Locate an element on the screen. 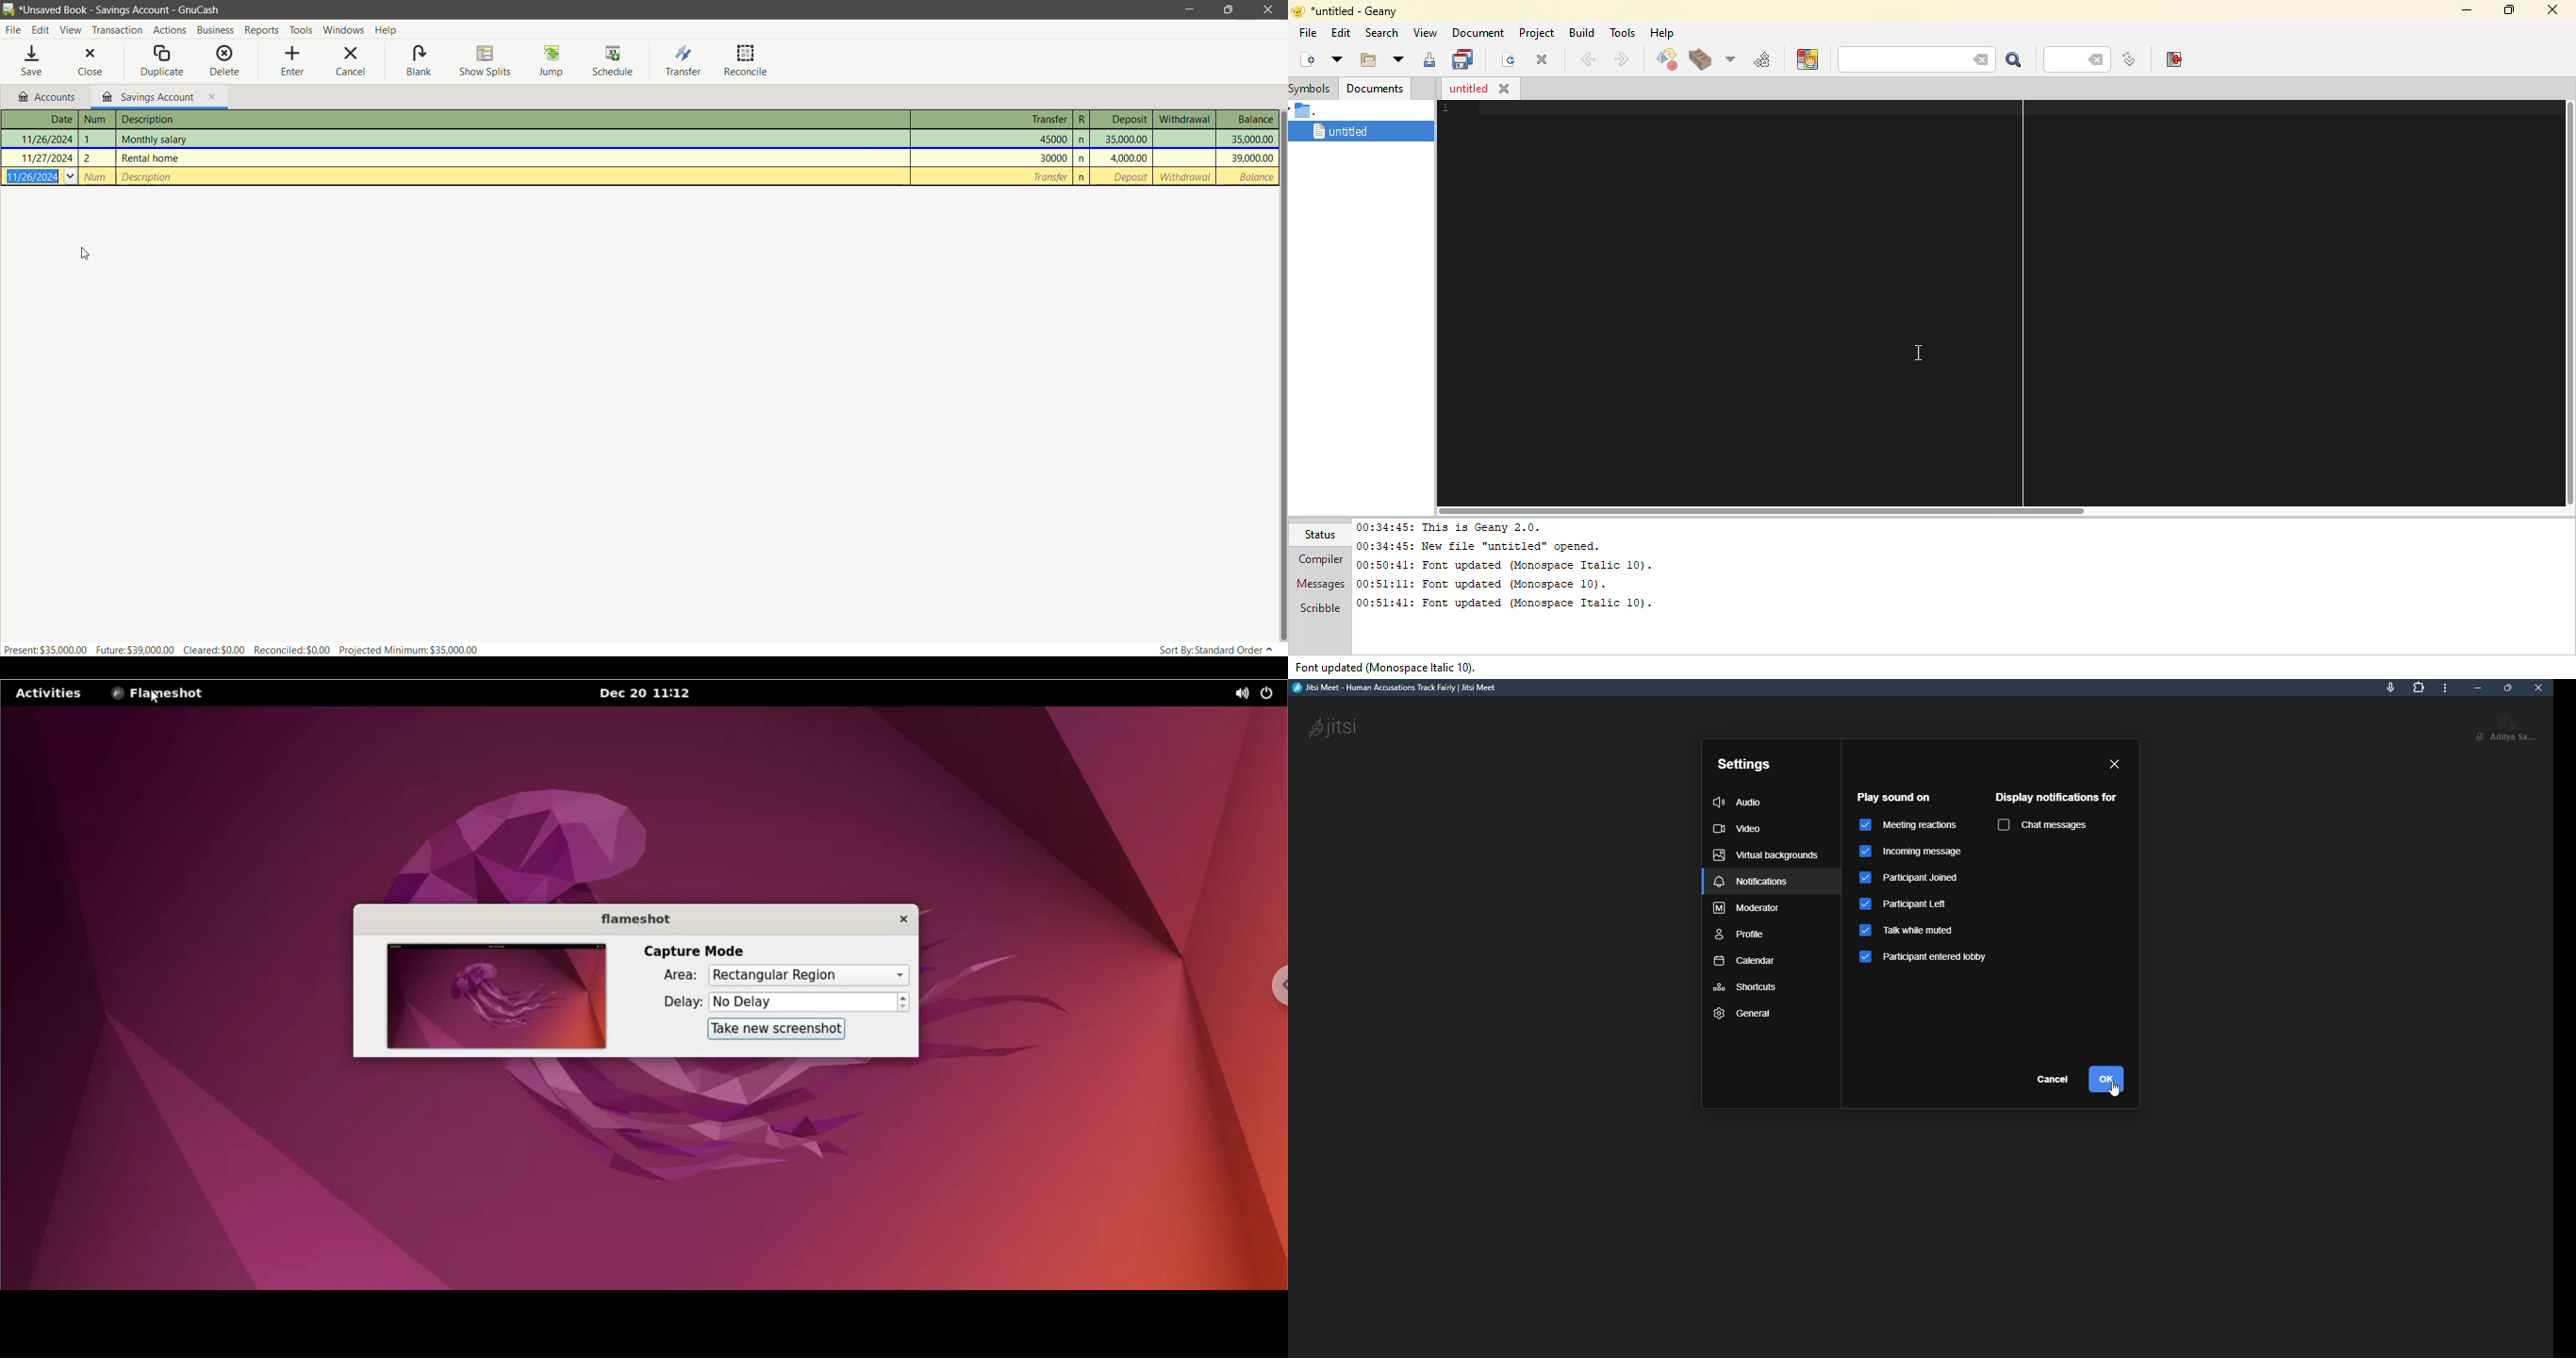  Delete is located at coordinates (225, 58).